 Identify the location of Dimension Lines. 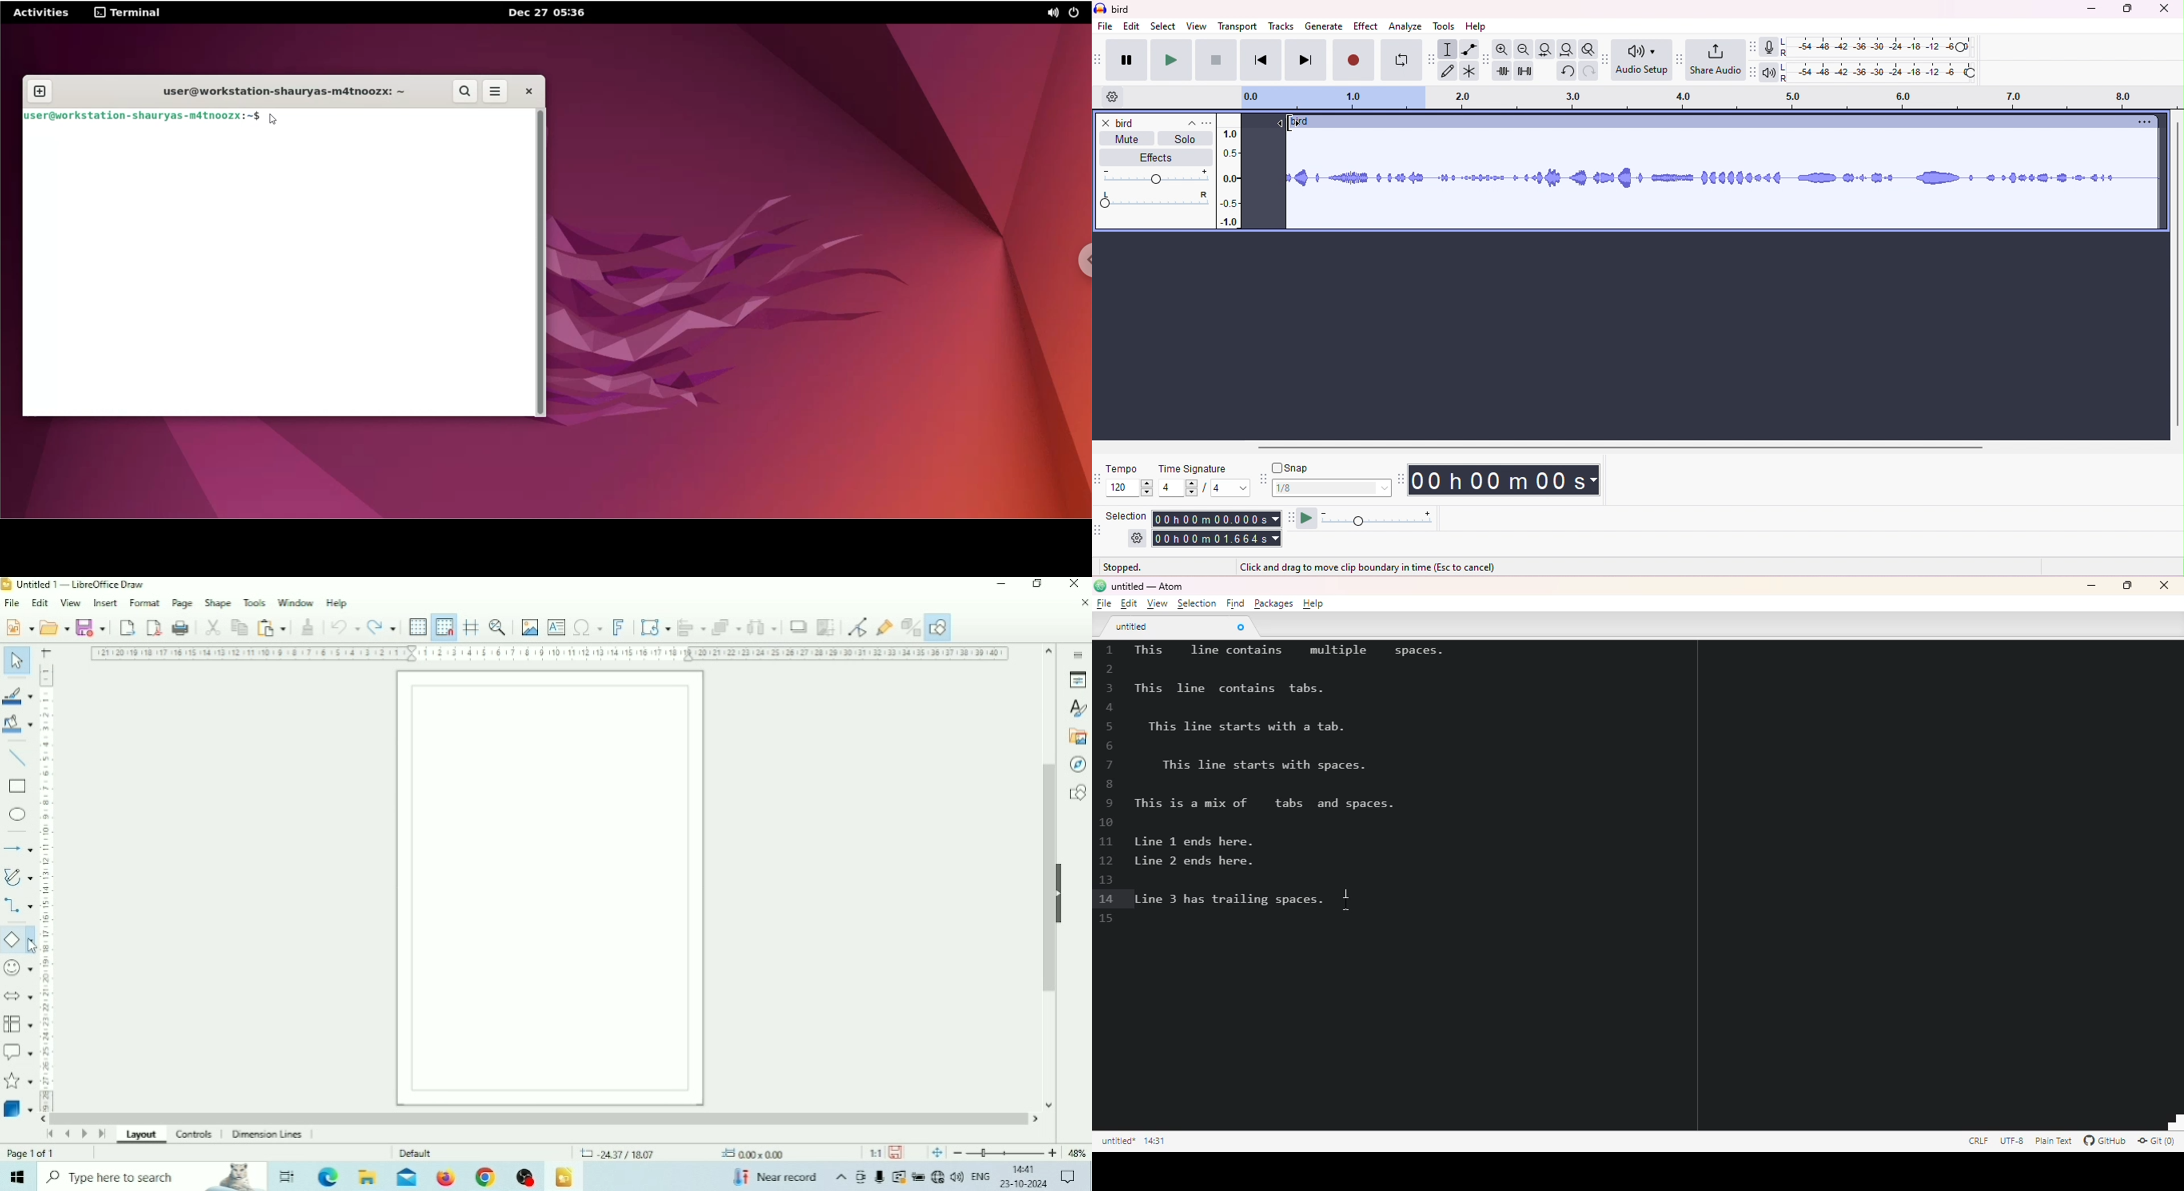
(270, 1135).